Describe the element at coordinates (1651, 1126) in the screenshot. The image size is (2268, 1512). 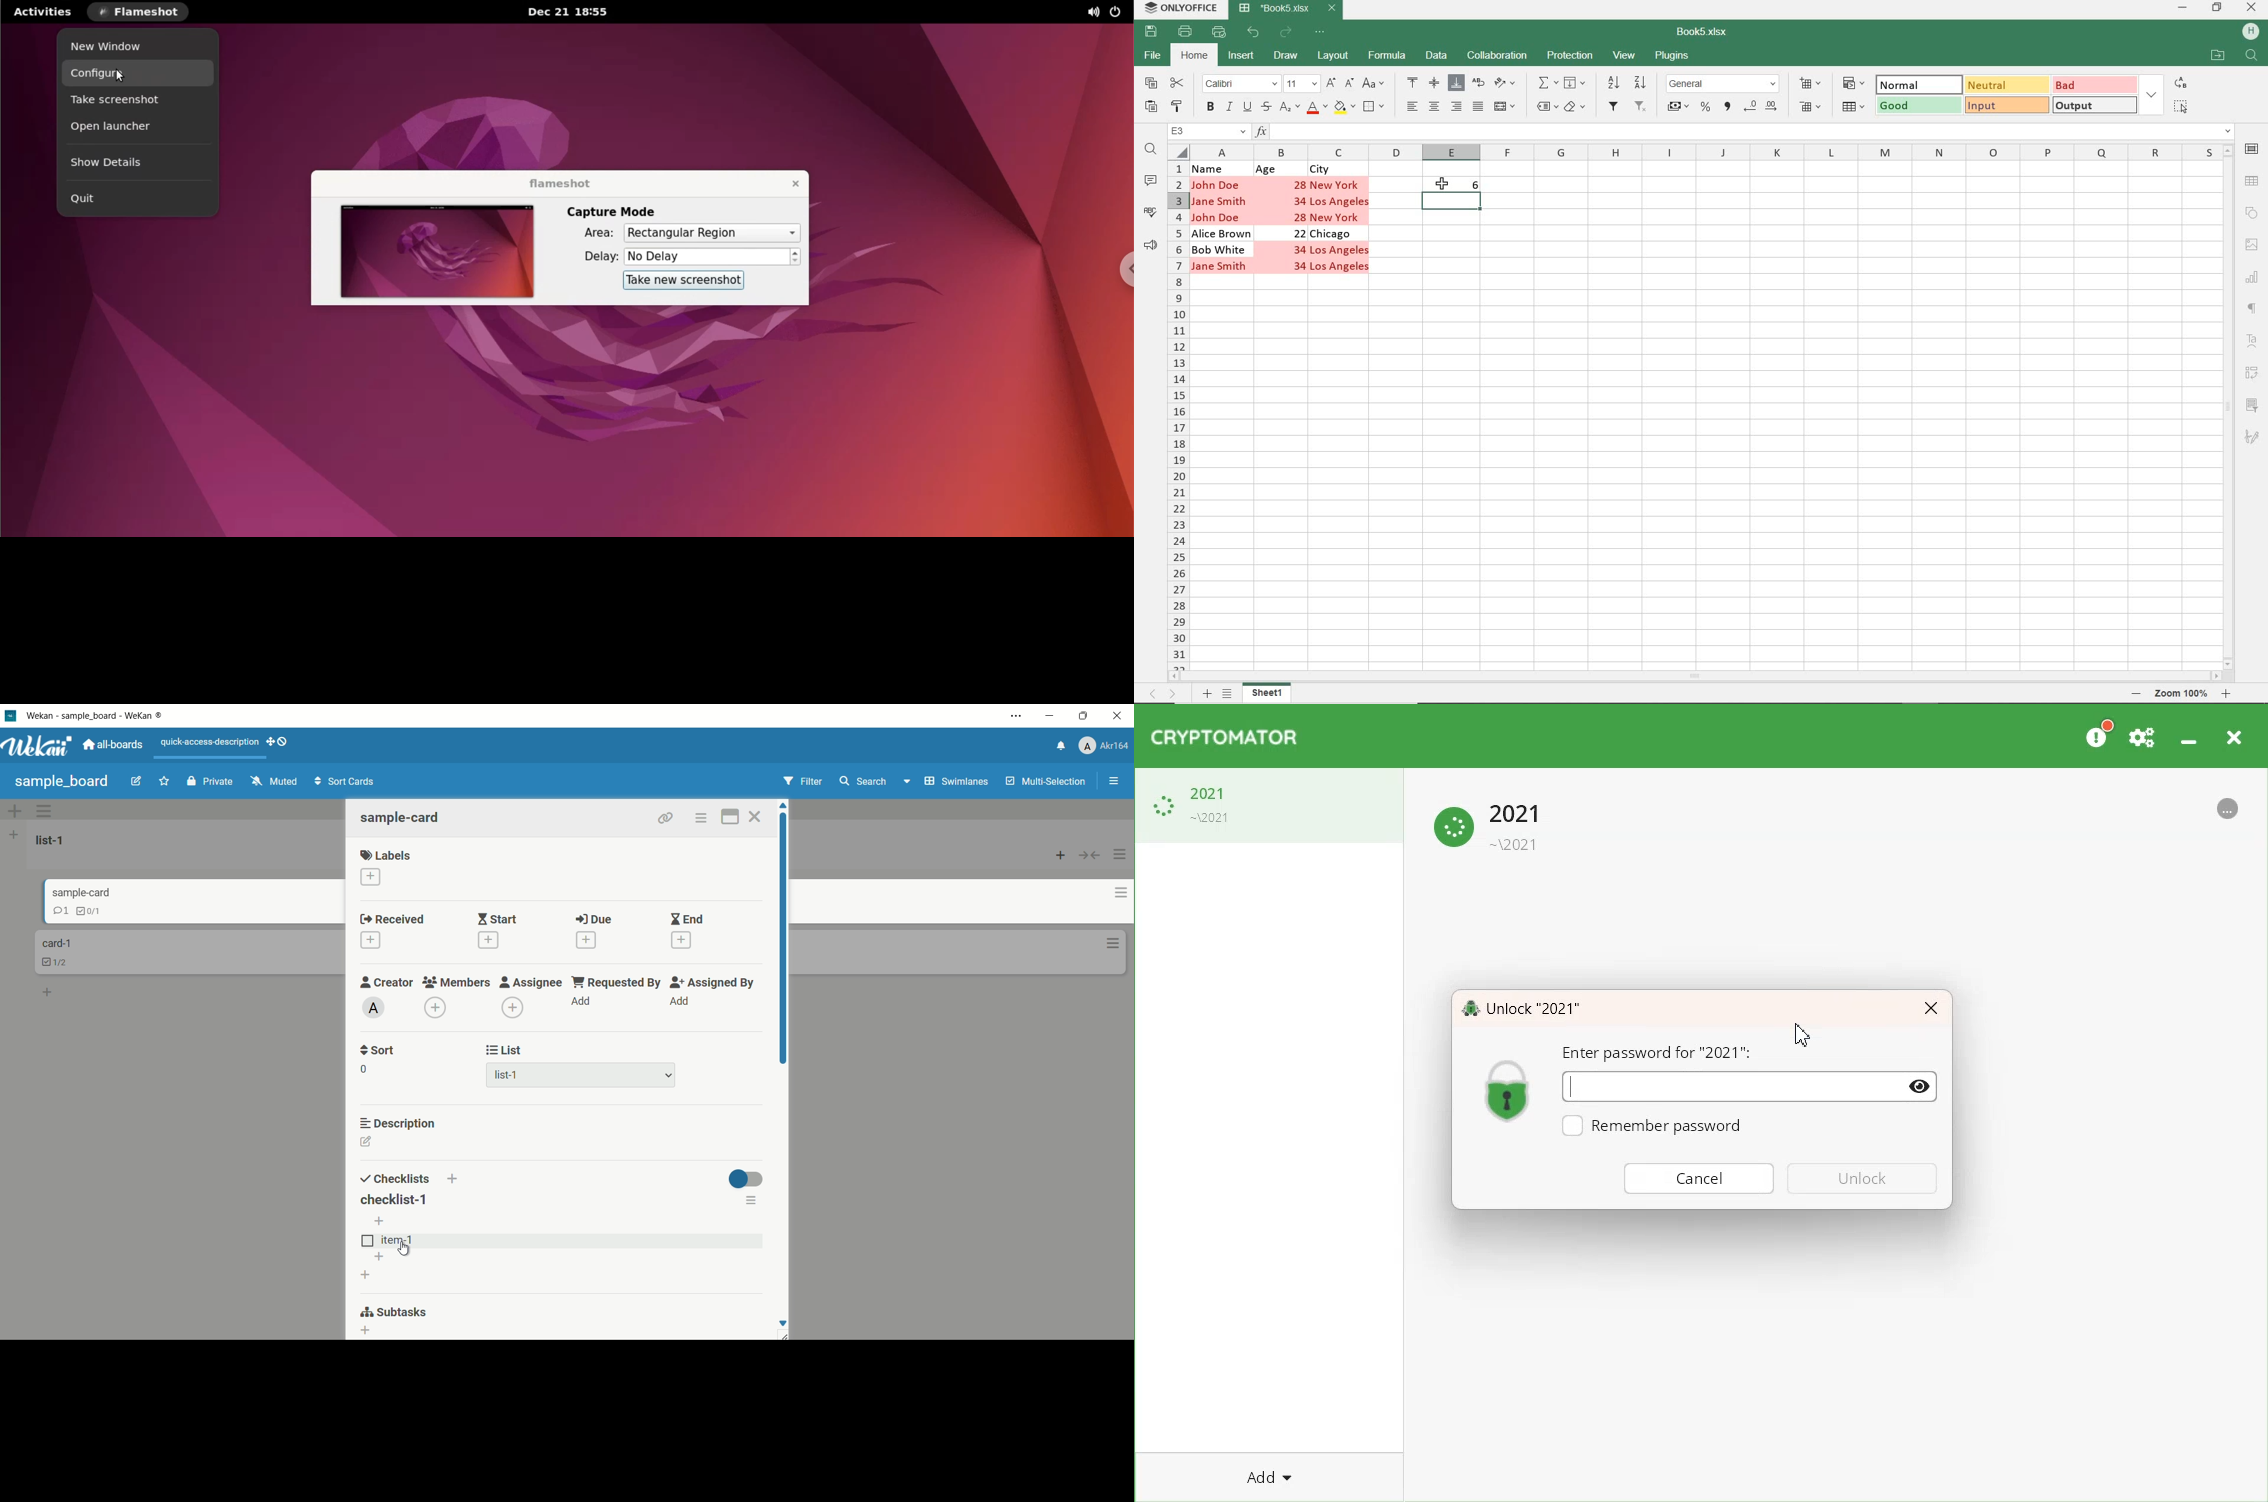
I see `Remember password` at that location.